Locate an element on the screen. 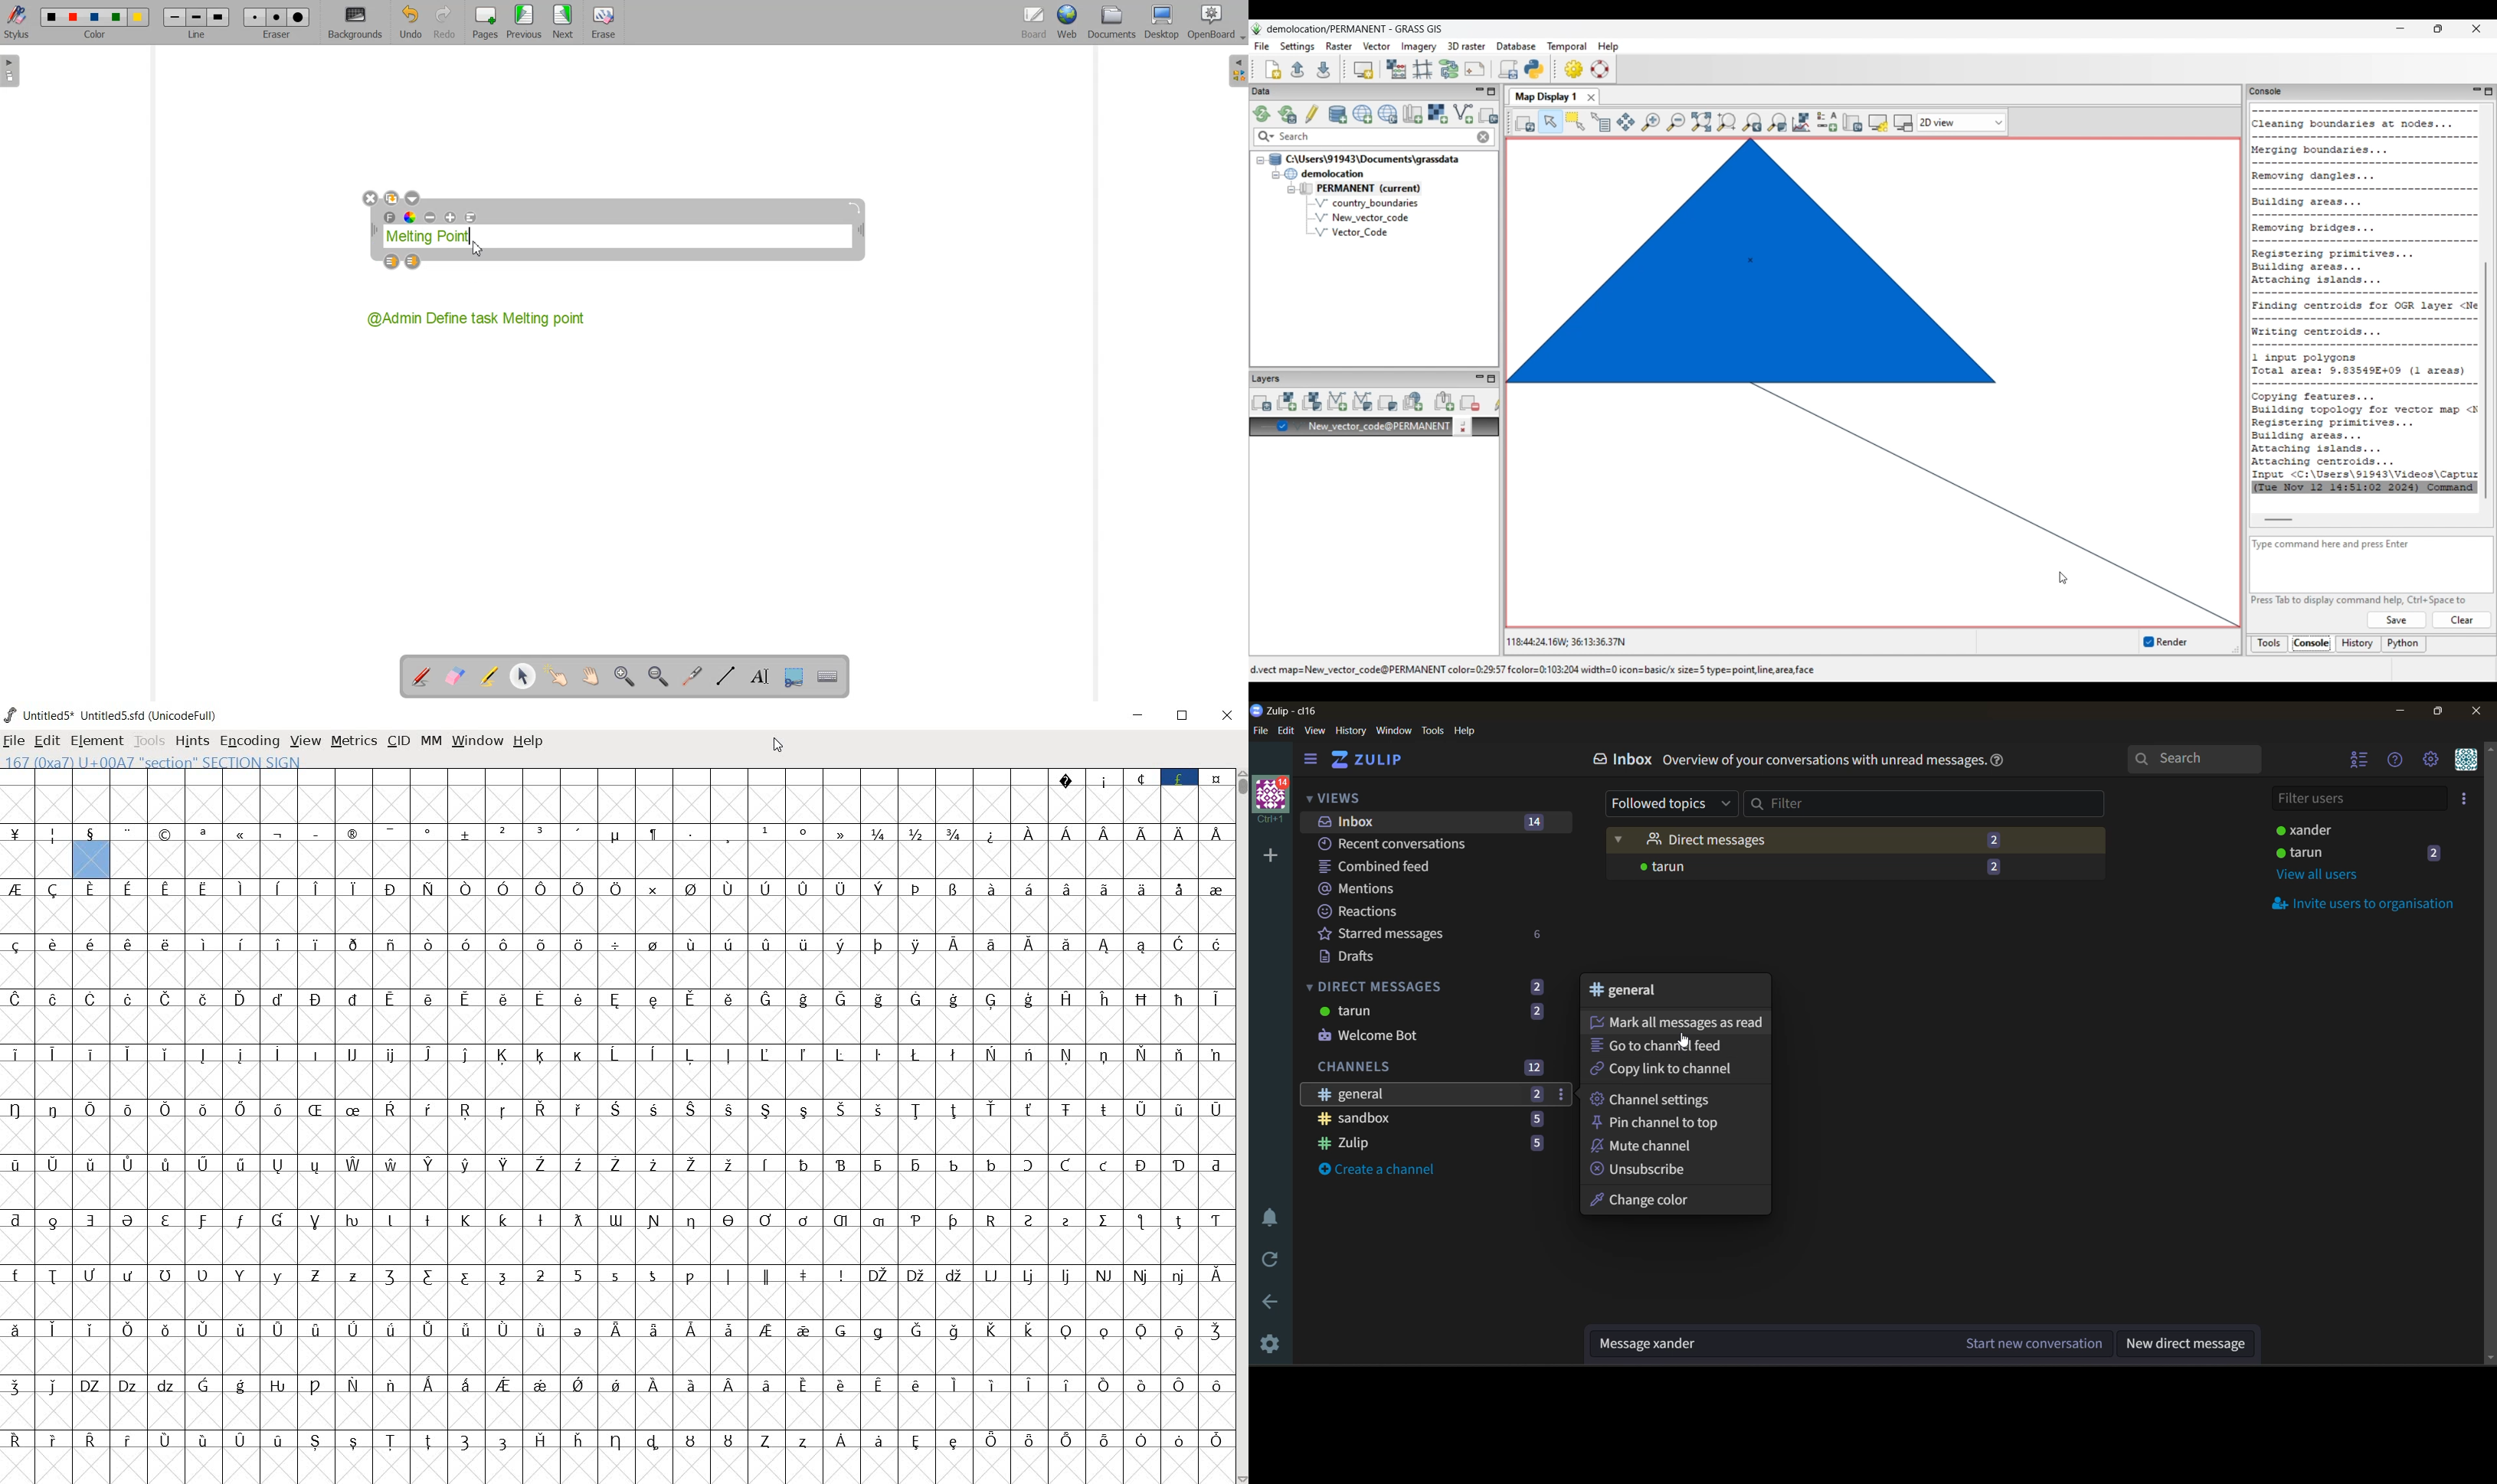 Image resolution: width=2520 pixels, height=1484 pixels. go to channel feed is located at coordinates (1666, 1046).